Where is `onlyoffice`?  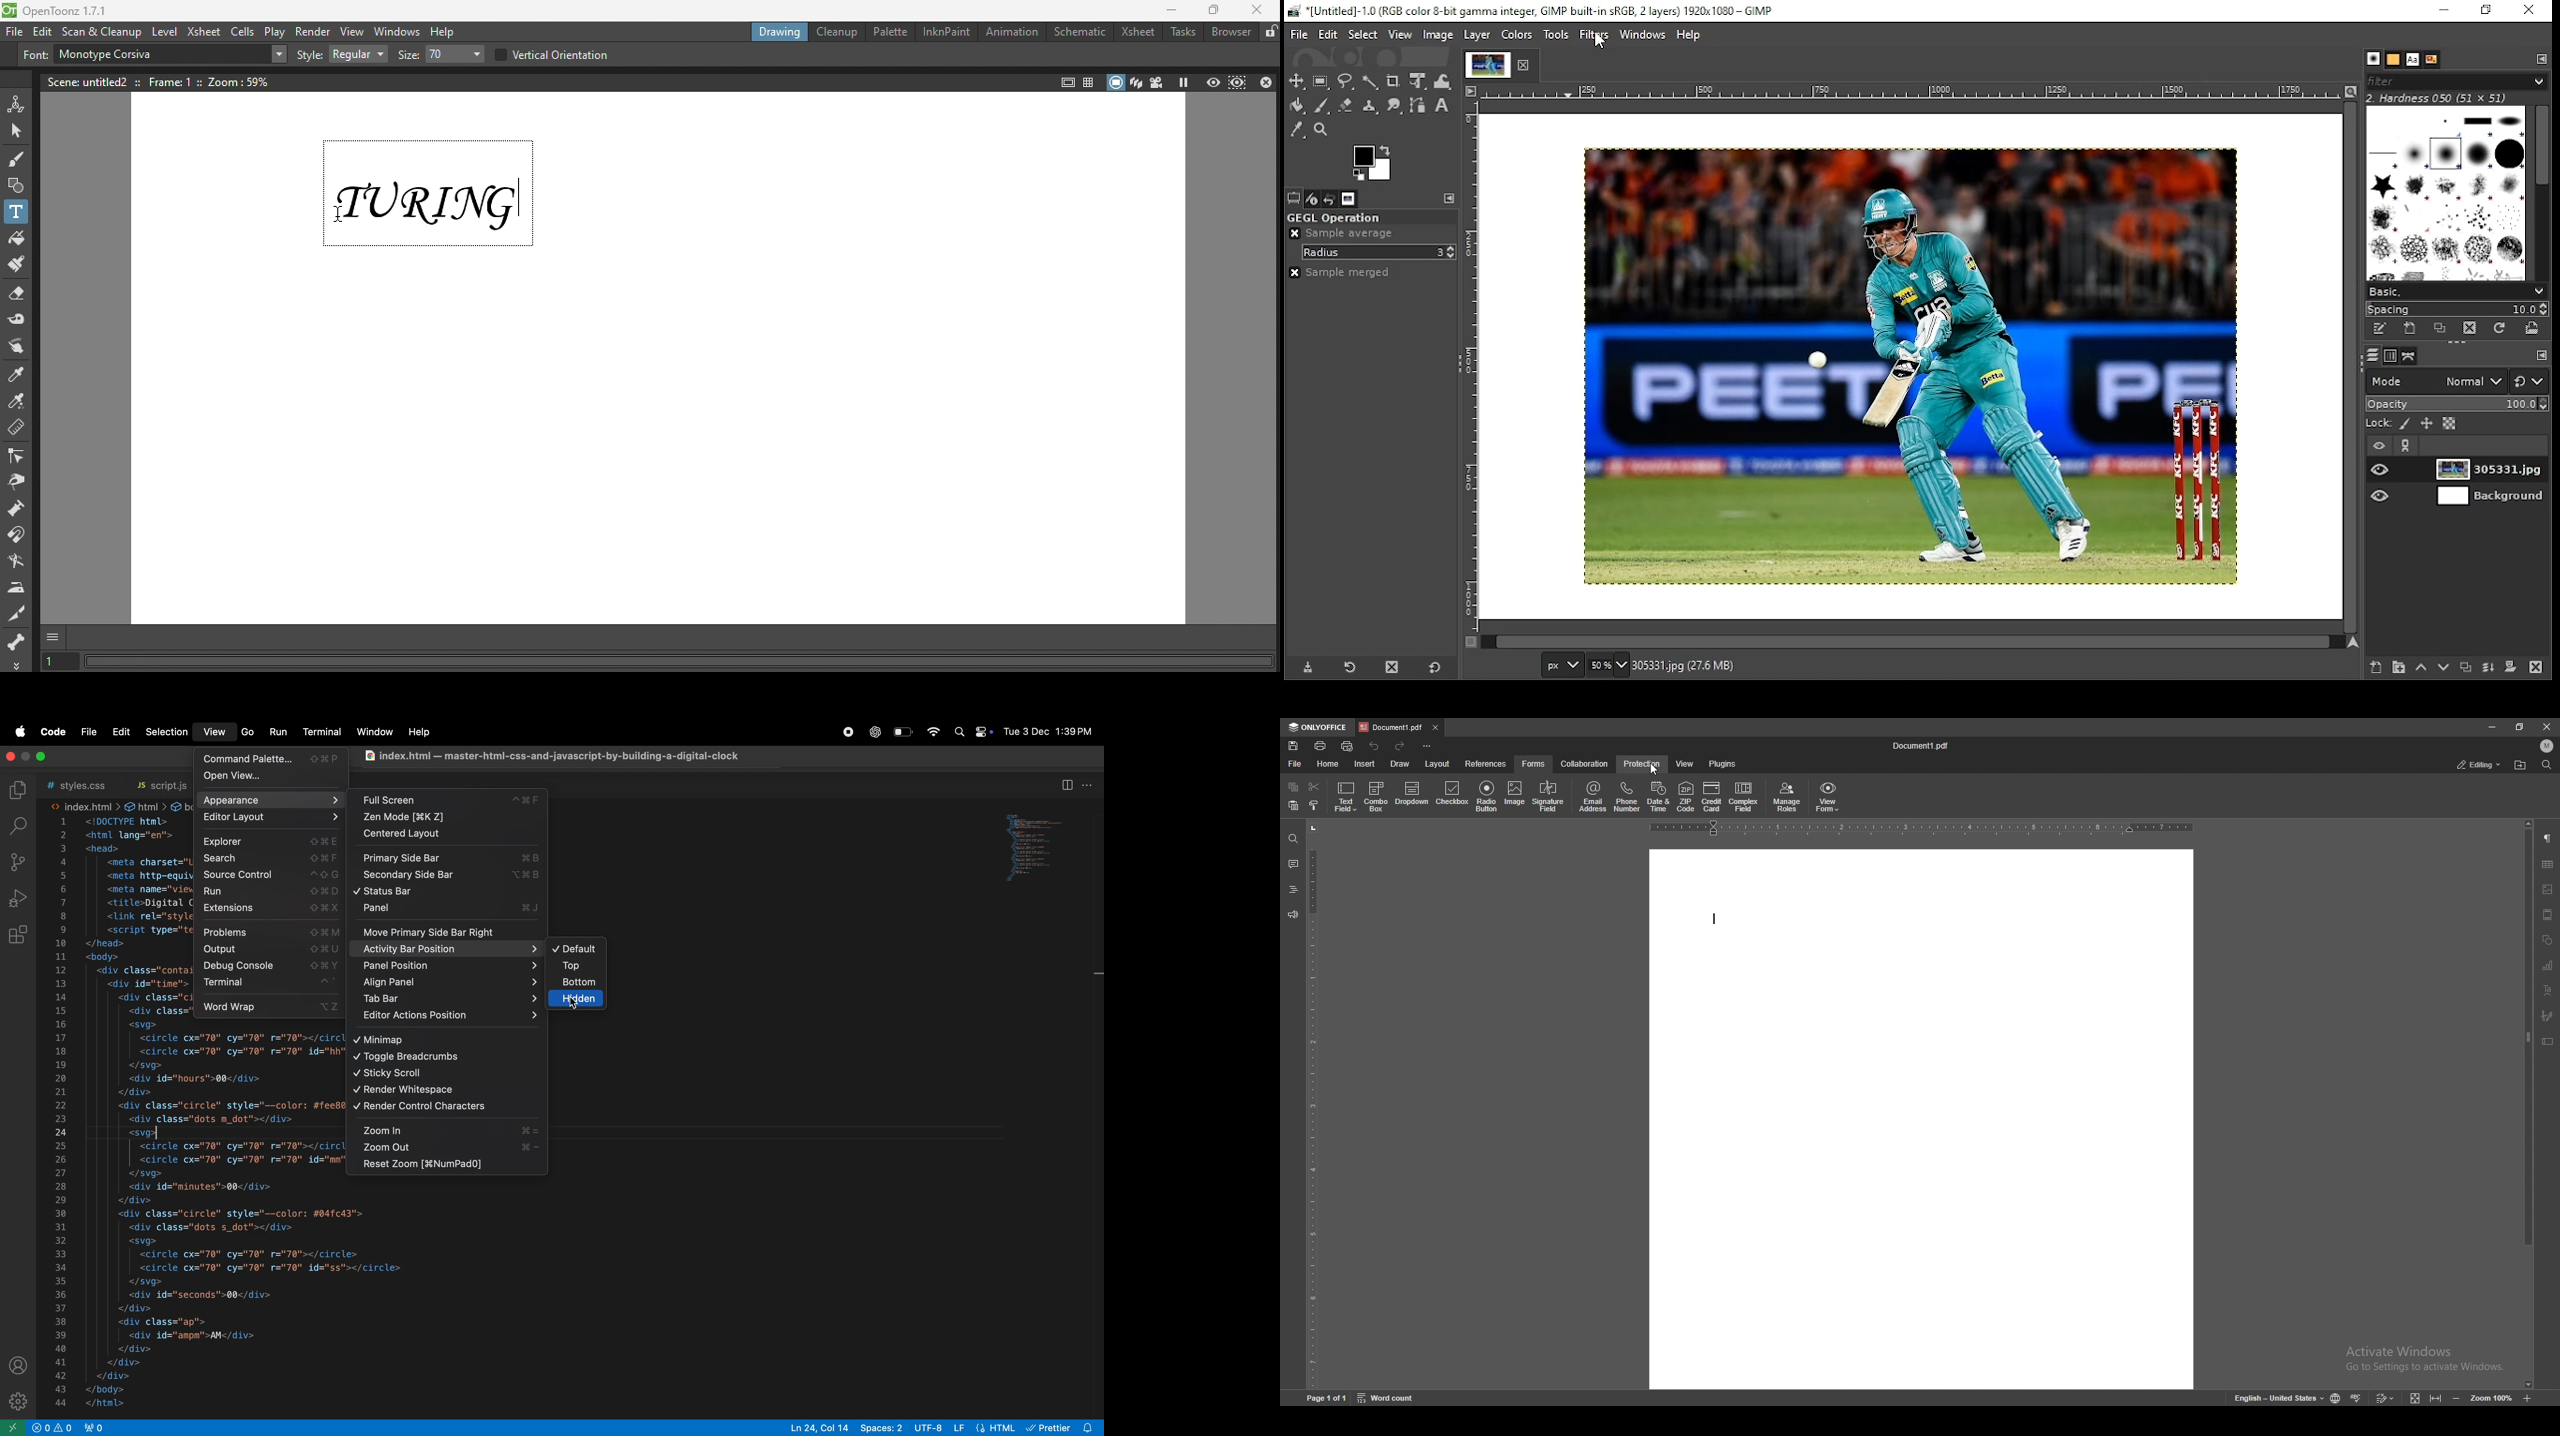
onlyoffice is located at coordinates (1317, 727).